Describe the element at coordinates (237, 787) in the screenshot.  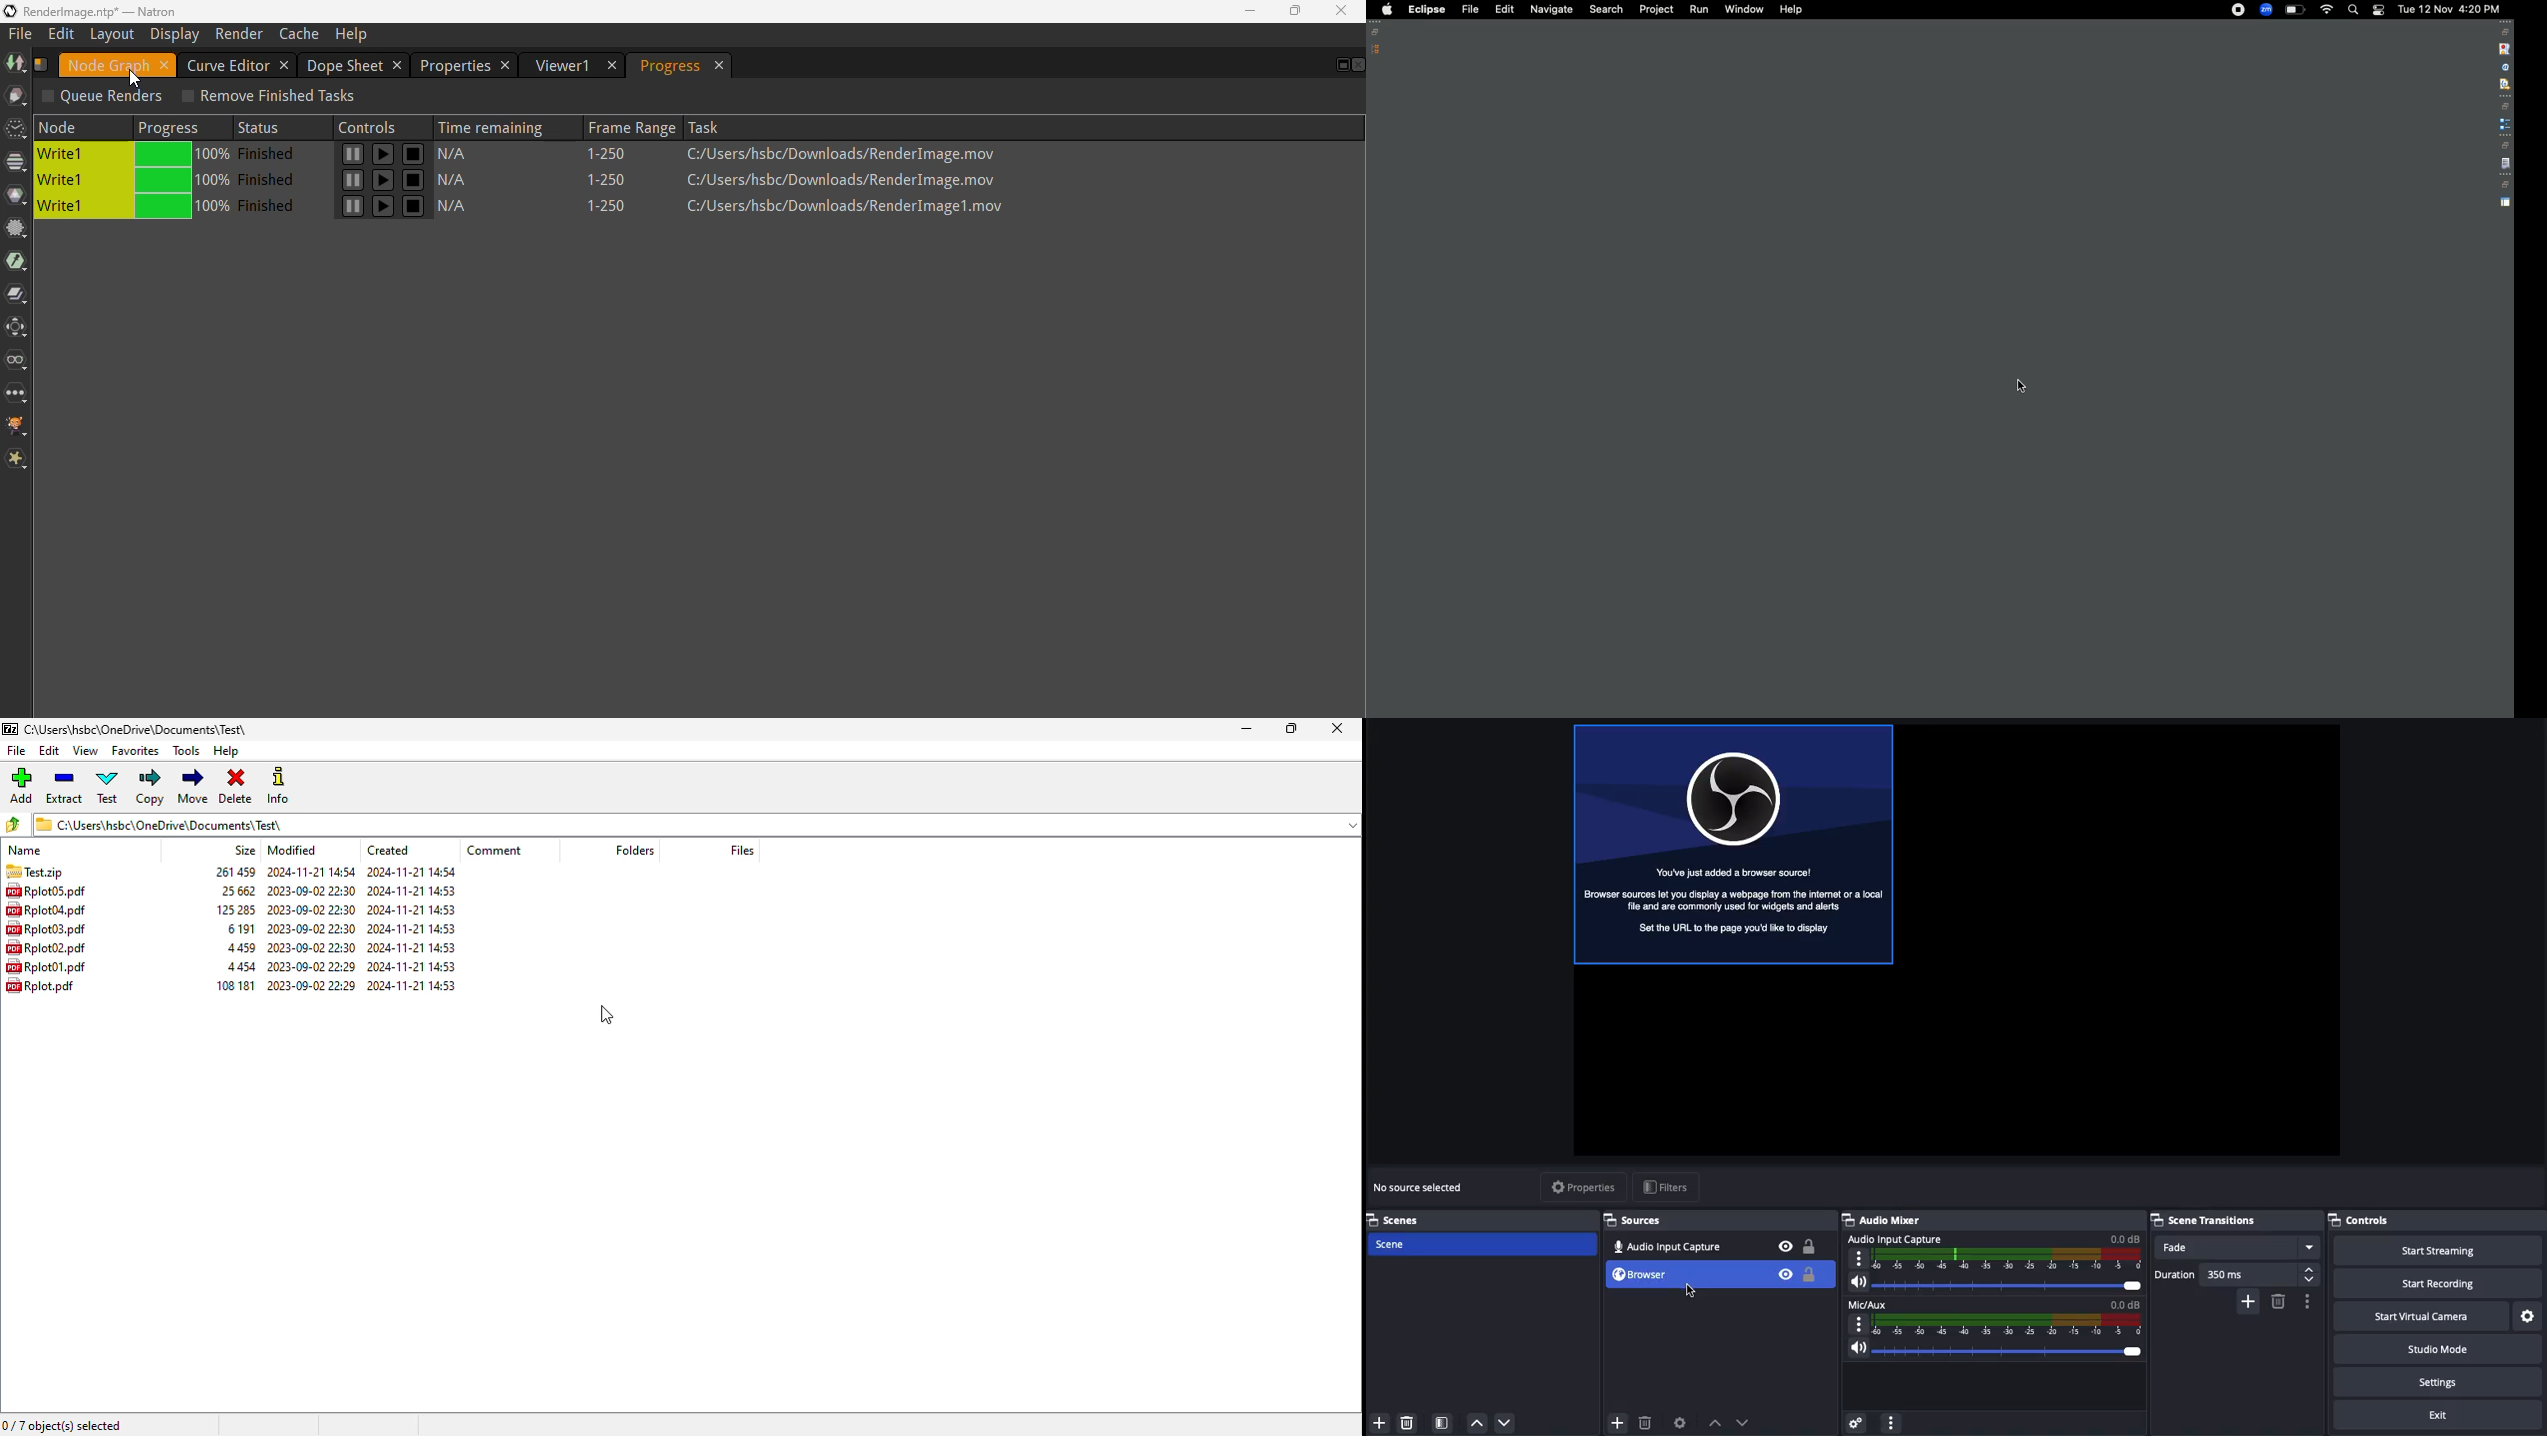
I see `delete` at that location.